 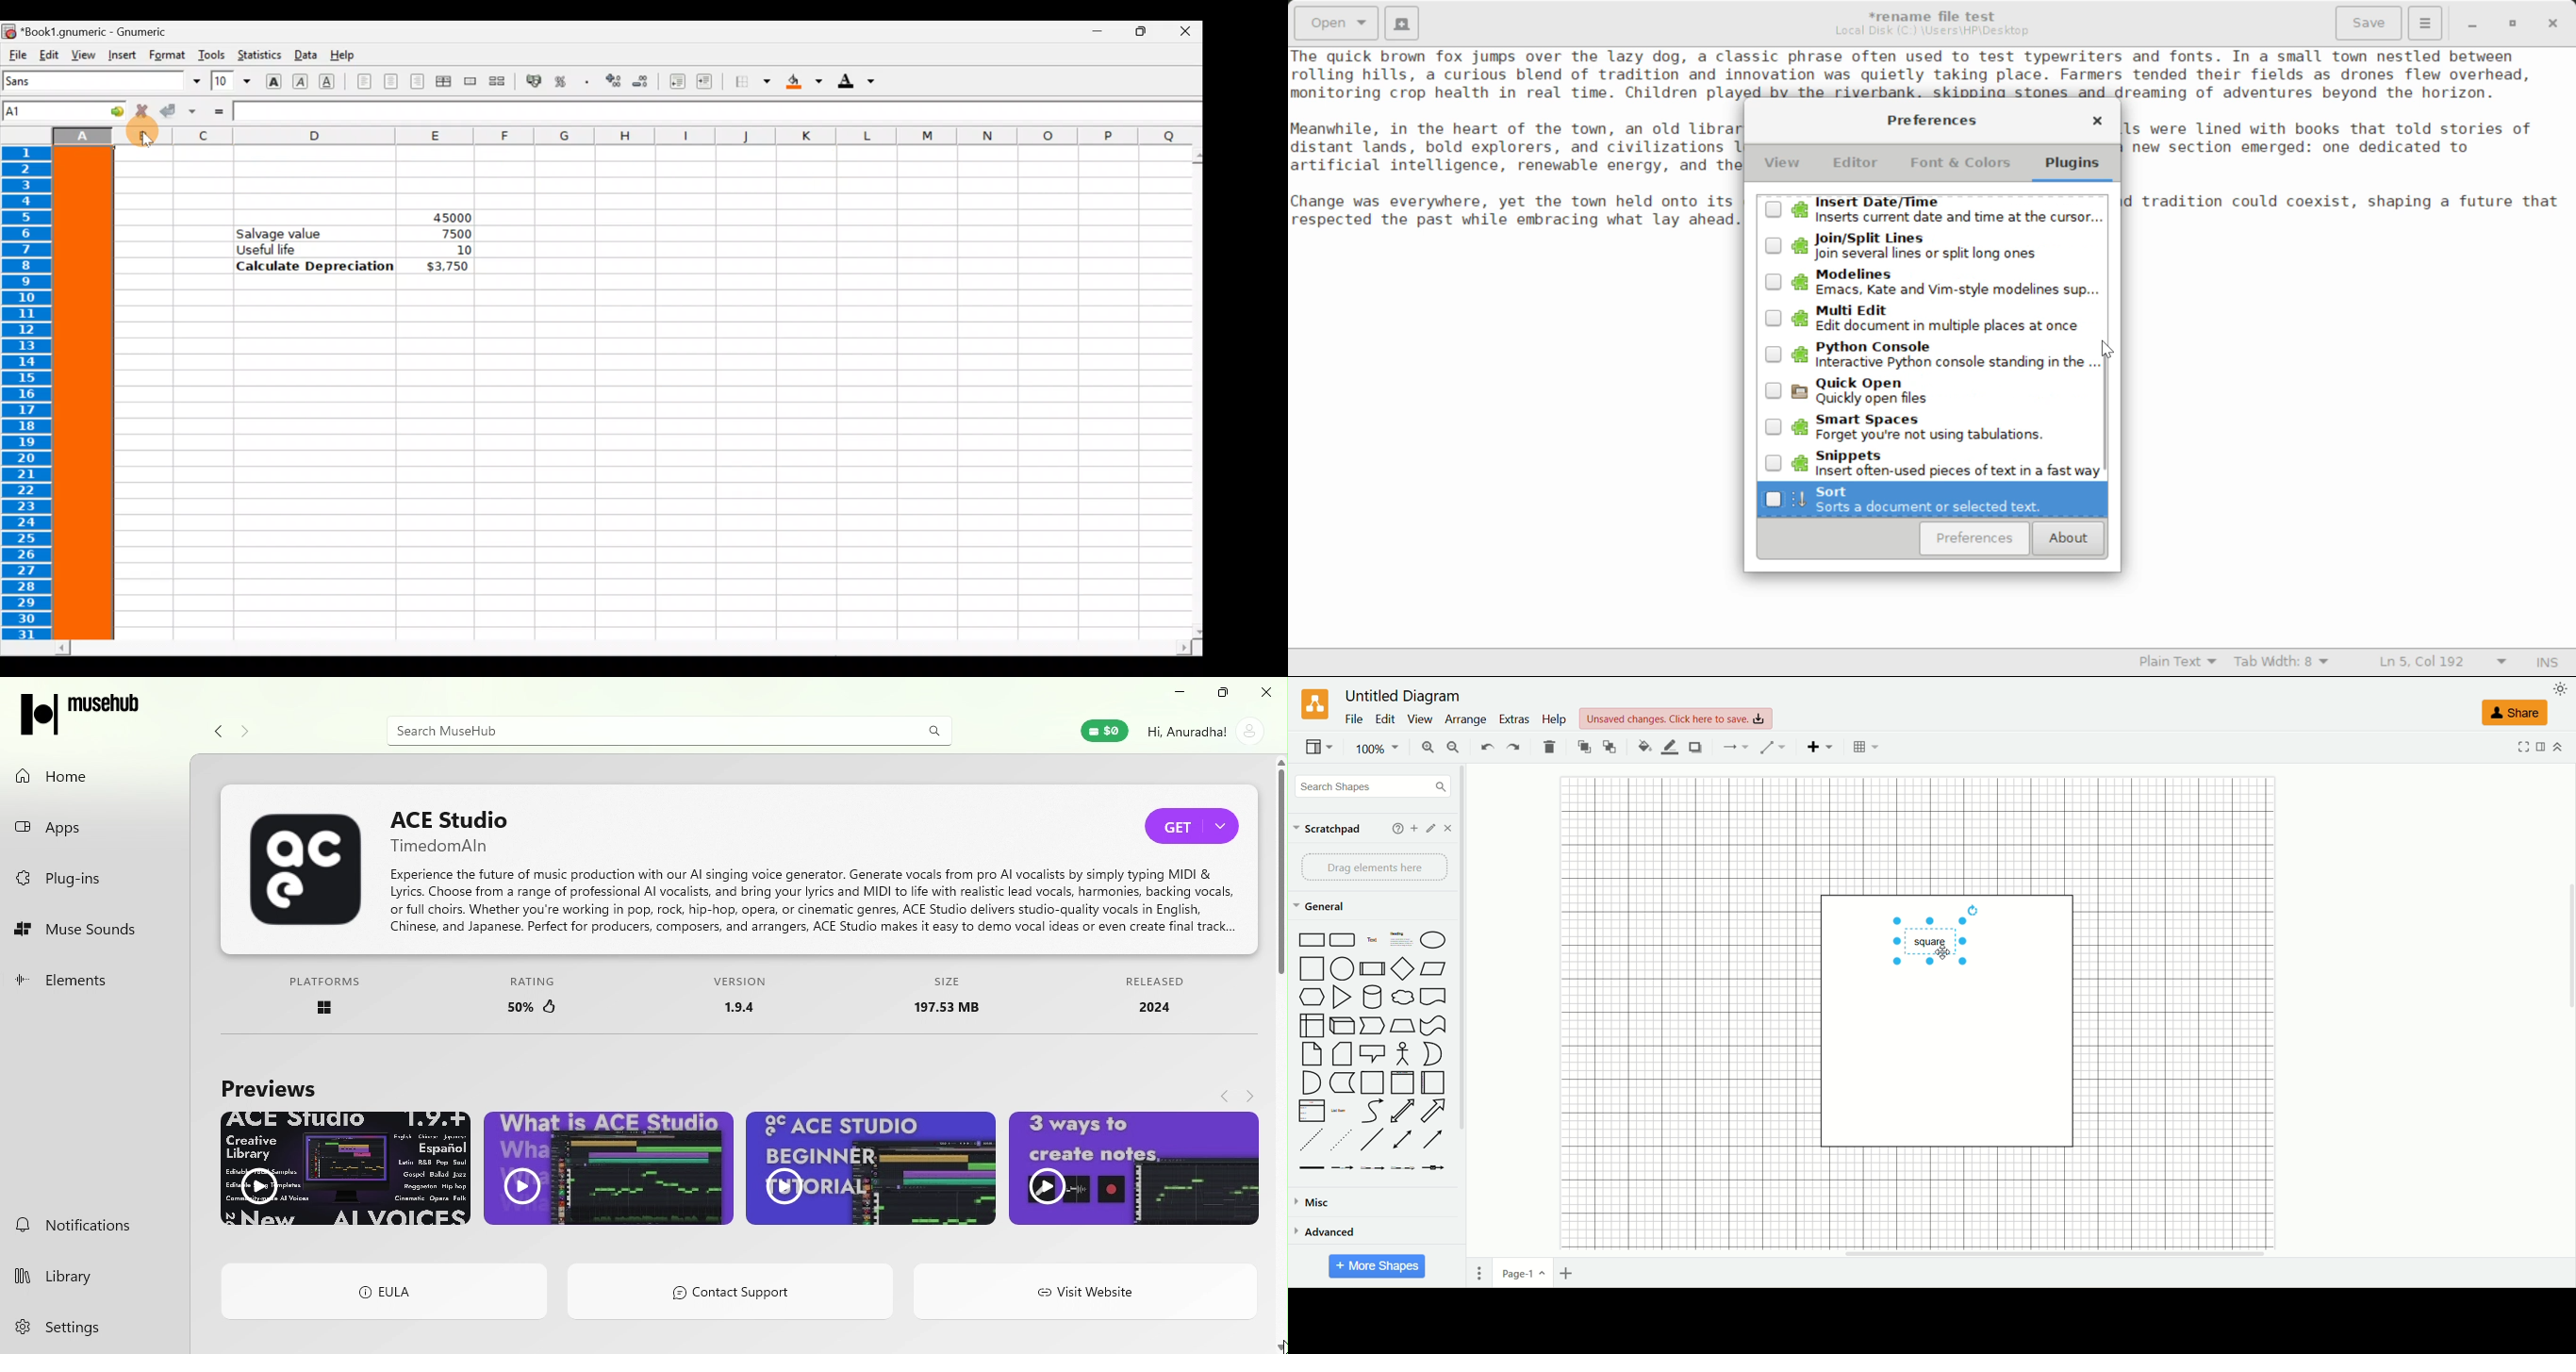 What do you see at coordinates (1225, 693) in the screenshot?
I see `maximize` at bounding box center [1225, 693].